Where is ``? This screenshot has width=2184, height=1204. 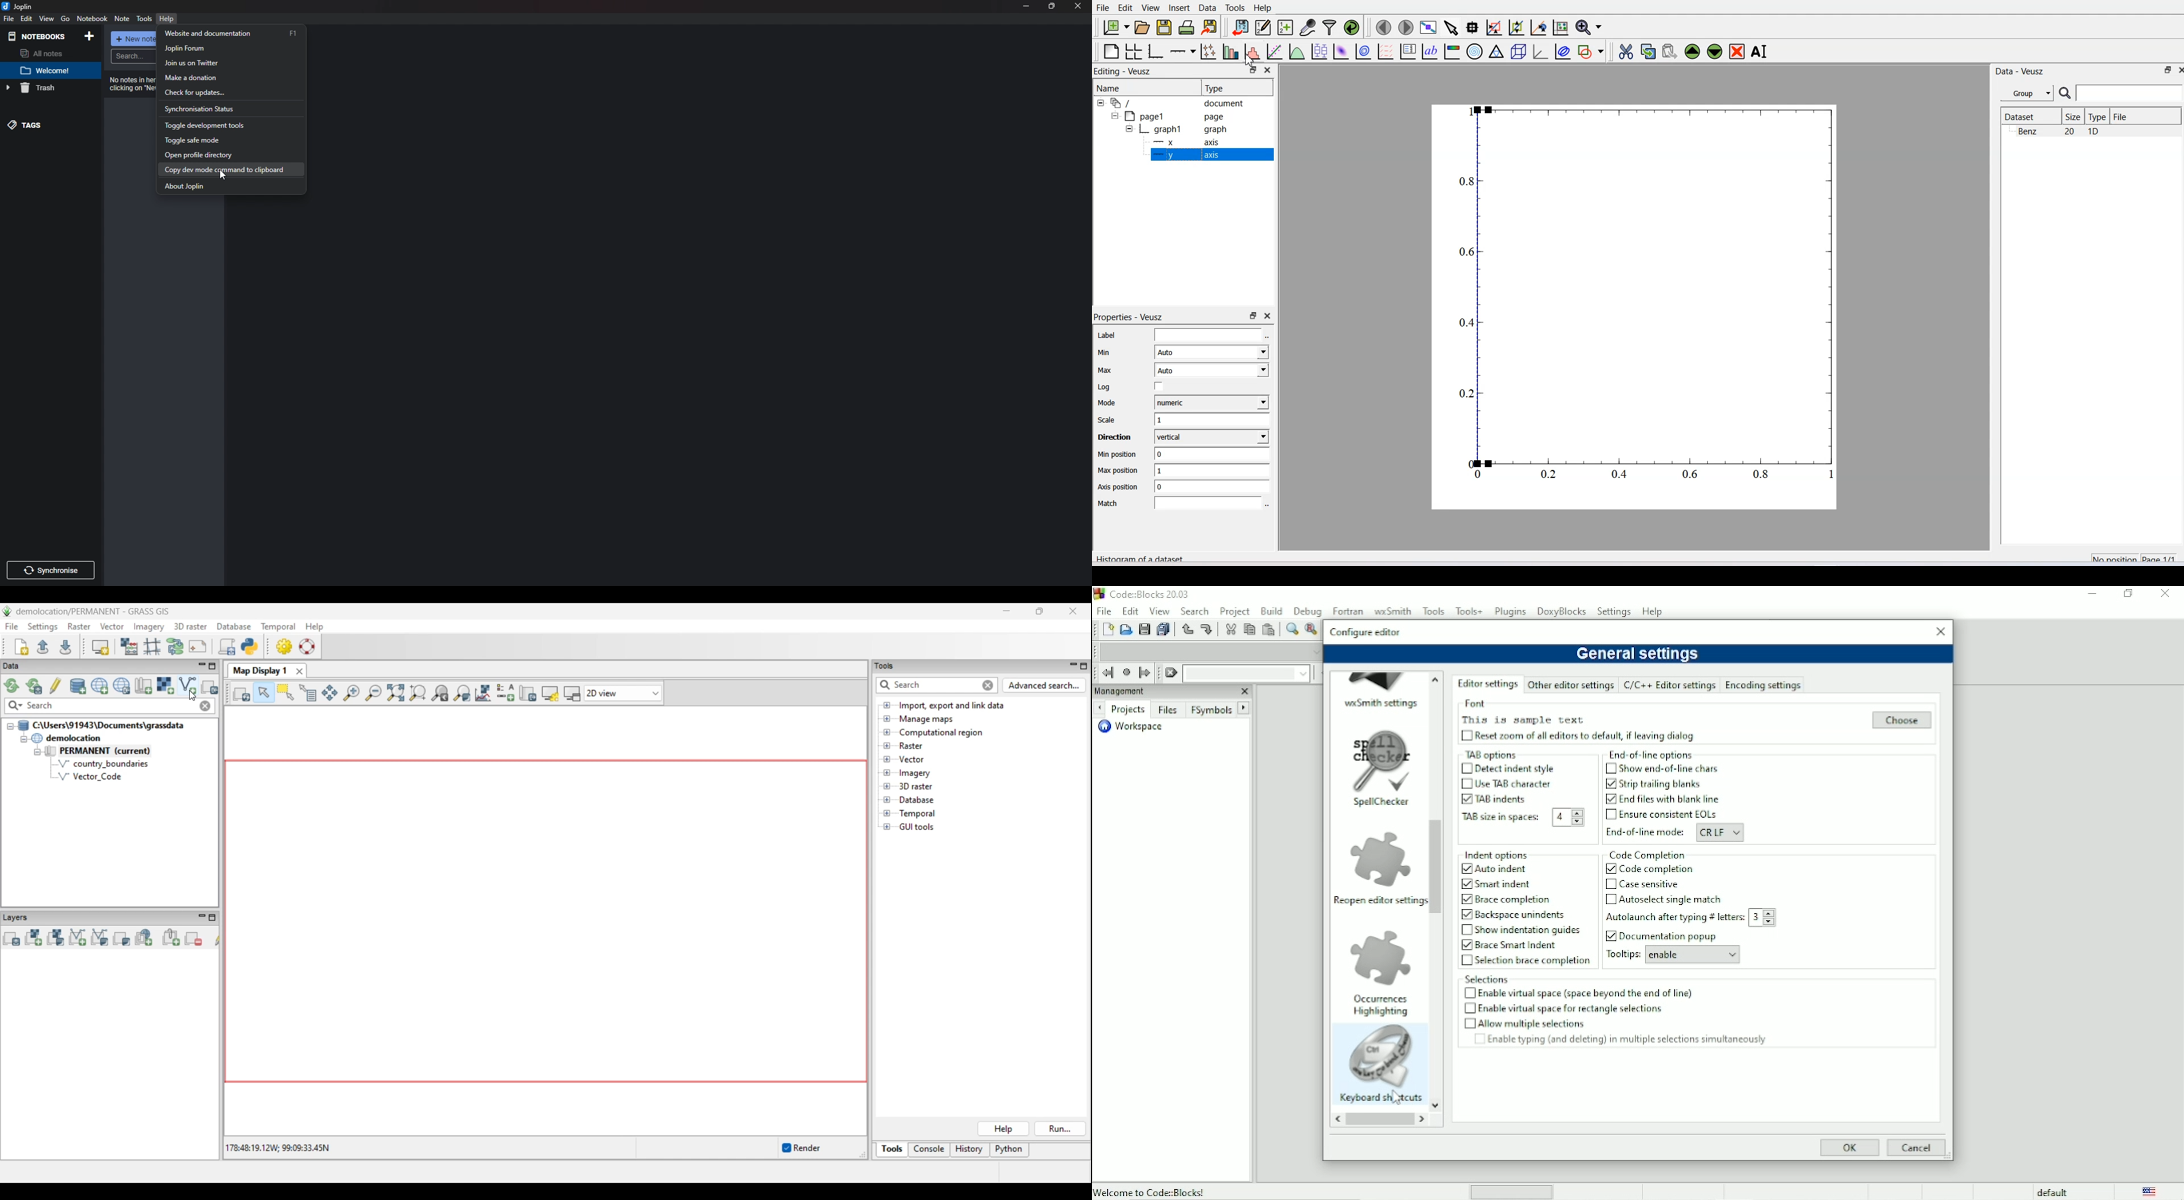
 is located at coordinates (1464, 869).